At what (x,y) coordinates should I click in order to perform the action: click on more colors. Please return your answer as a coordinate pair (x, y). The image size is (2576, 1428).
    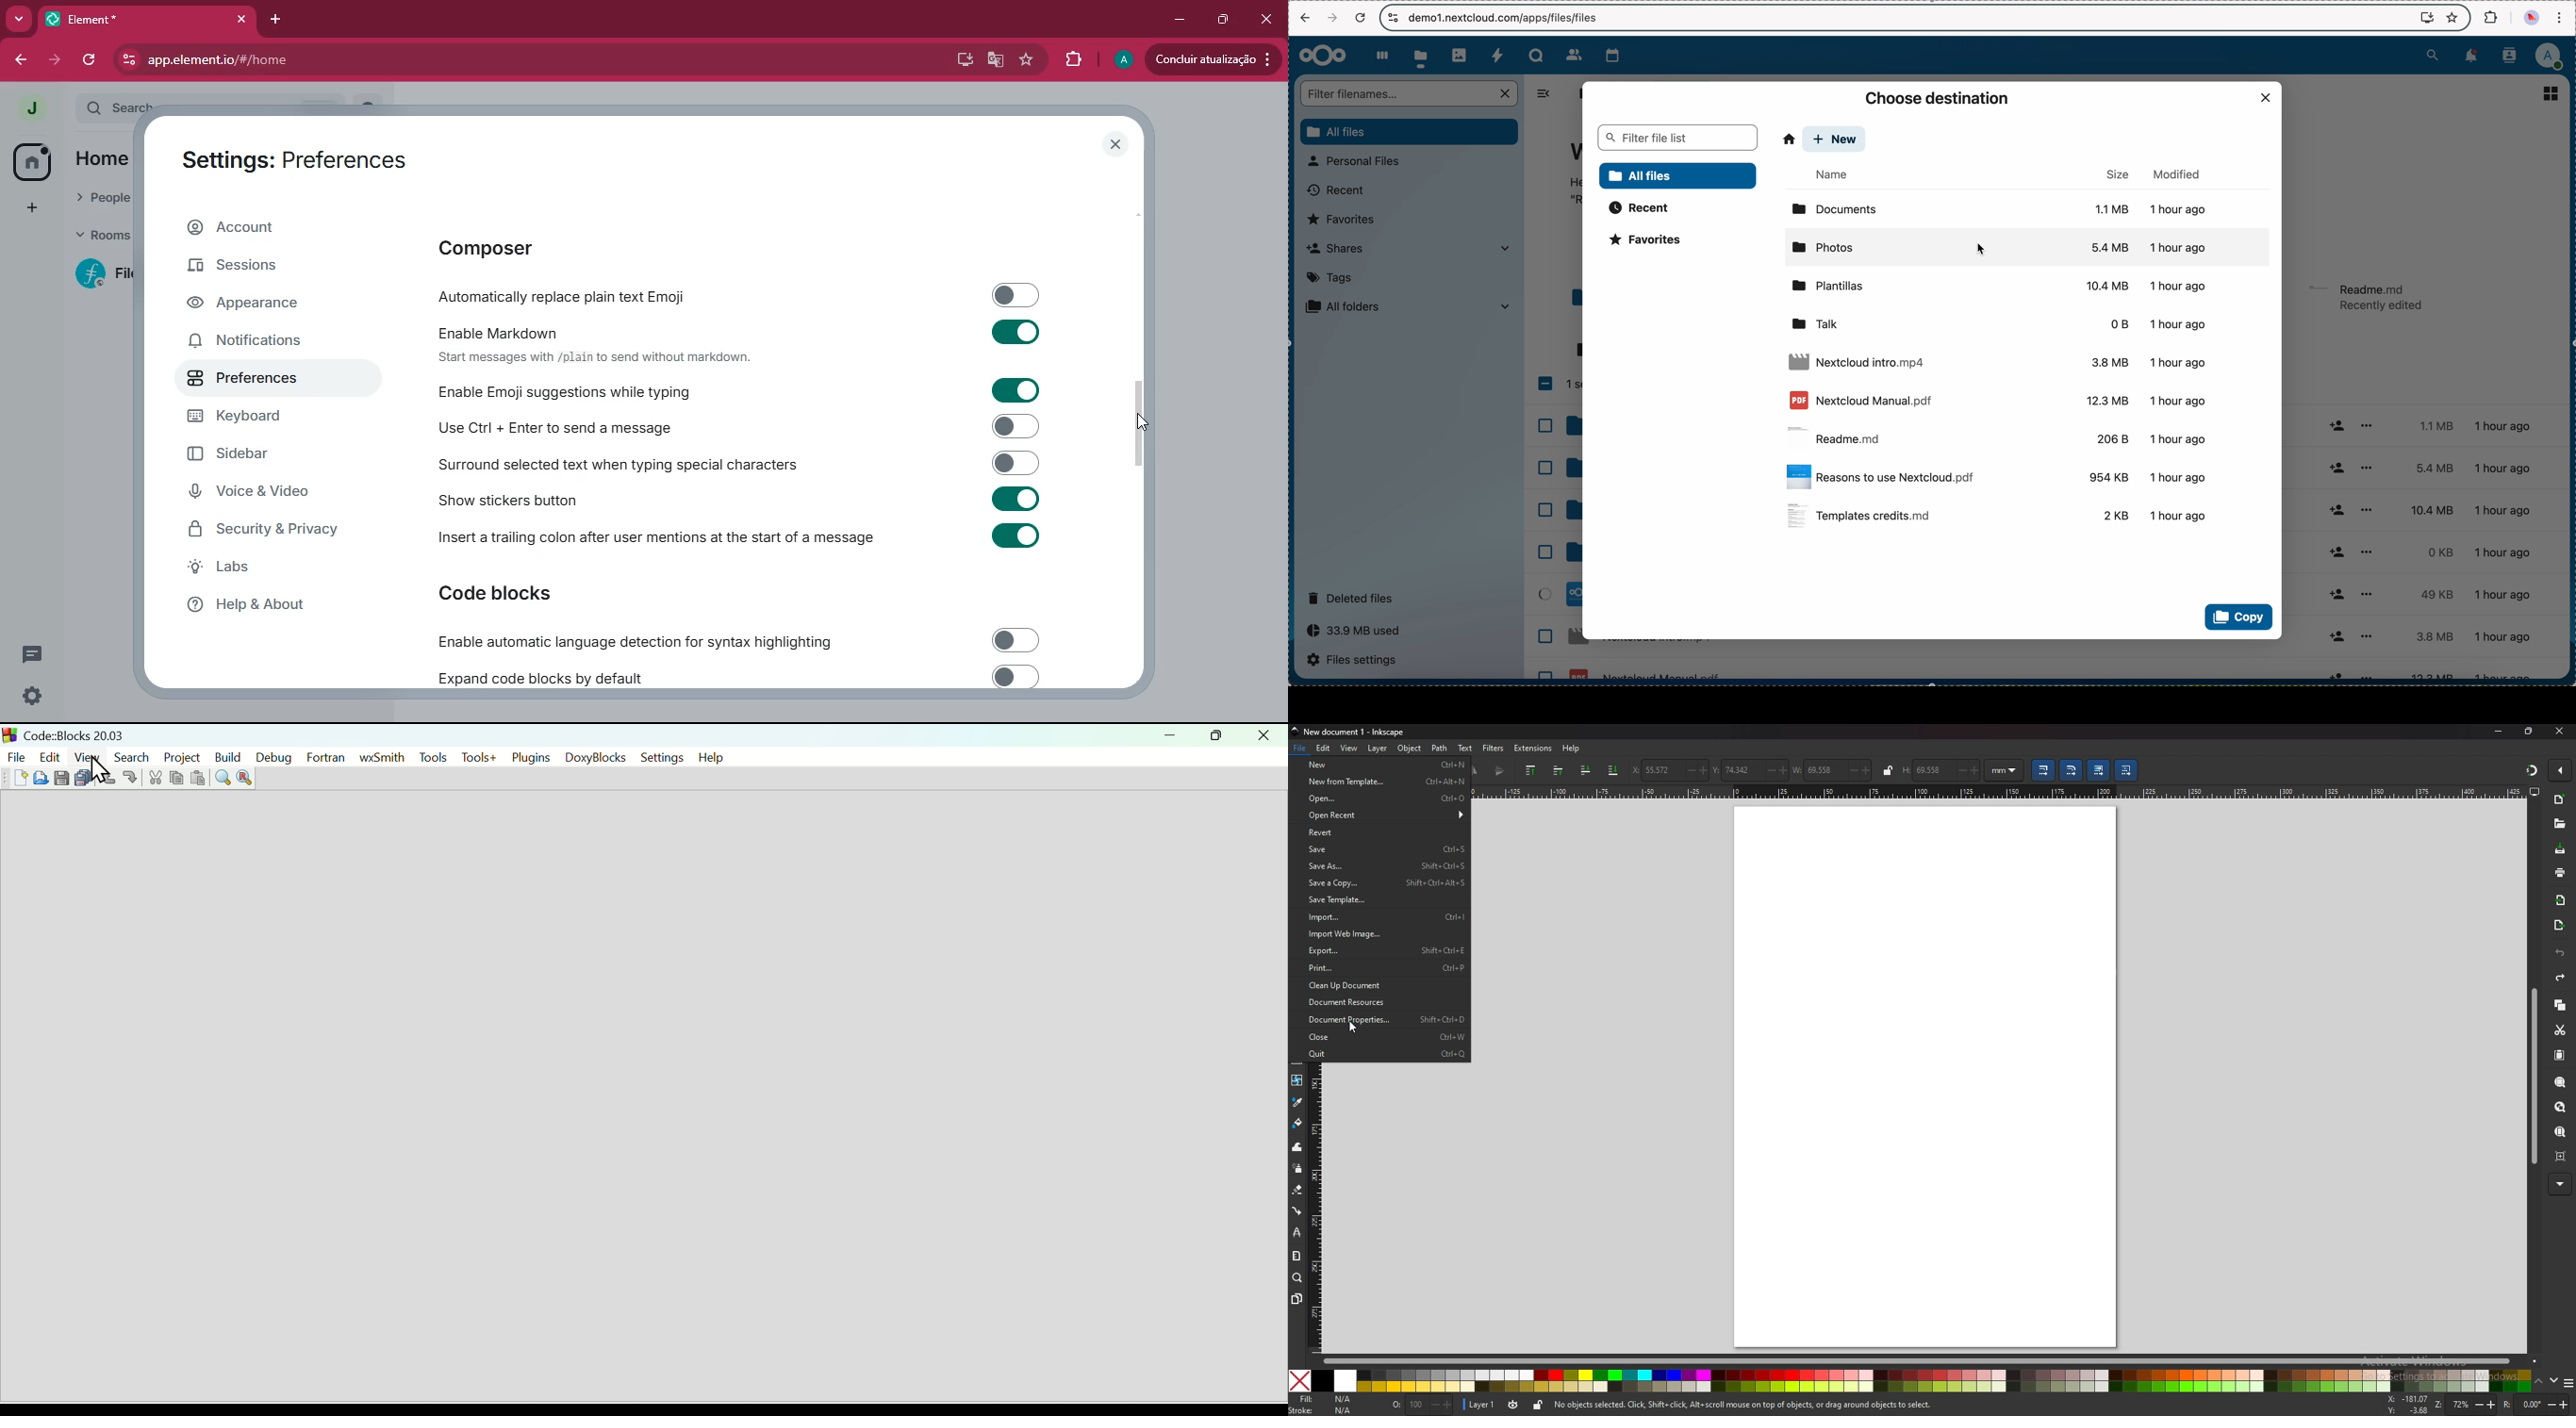
    Looking at the image, I should click on (2568, 1381).